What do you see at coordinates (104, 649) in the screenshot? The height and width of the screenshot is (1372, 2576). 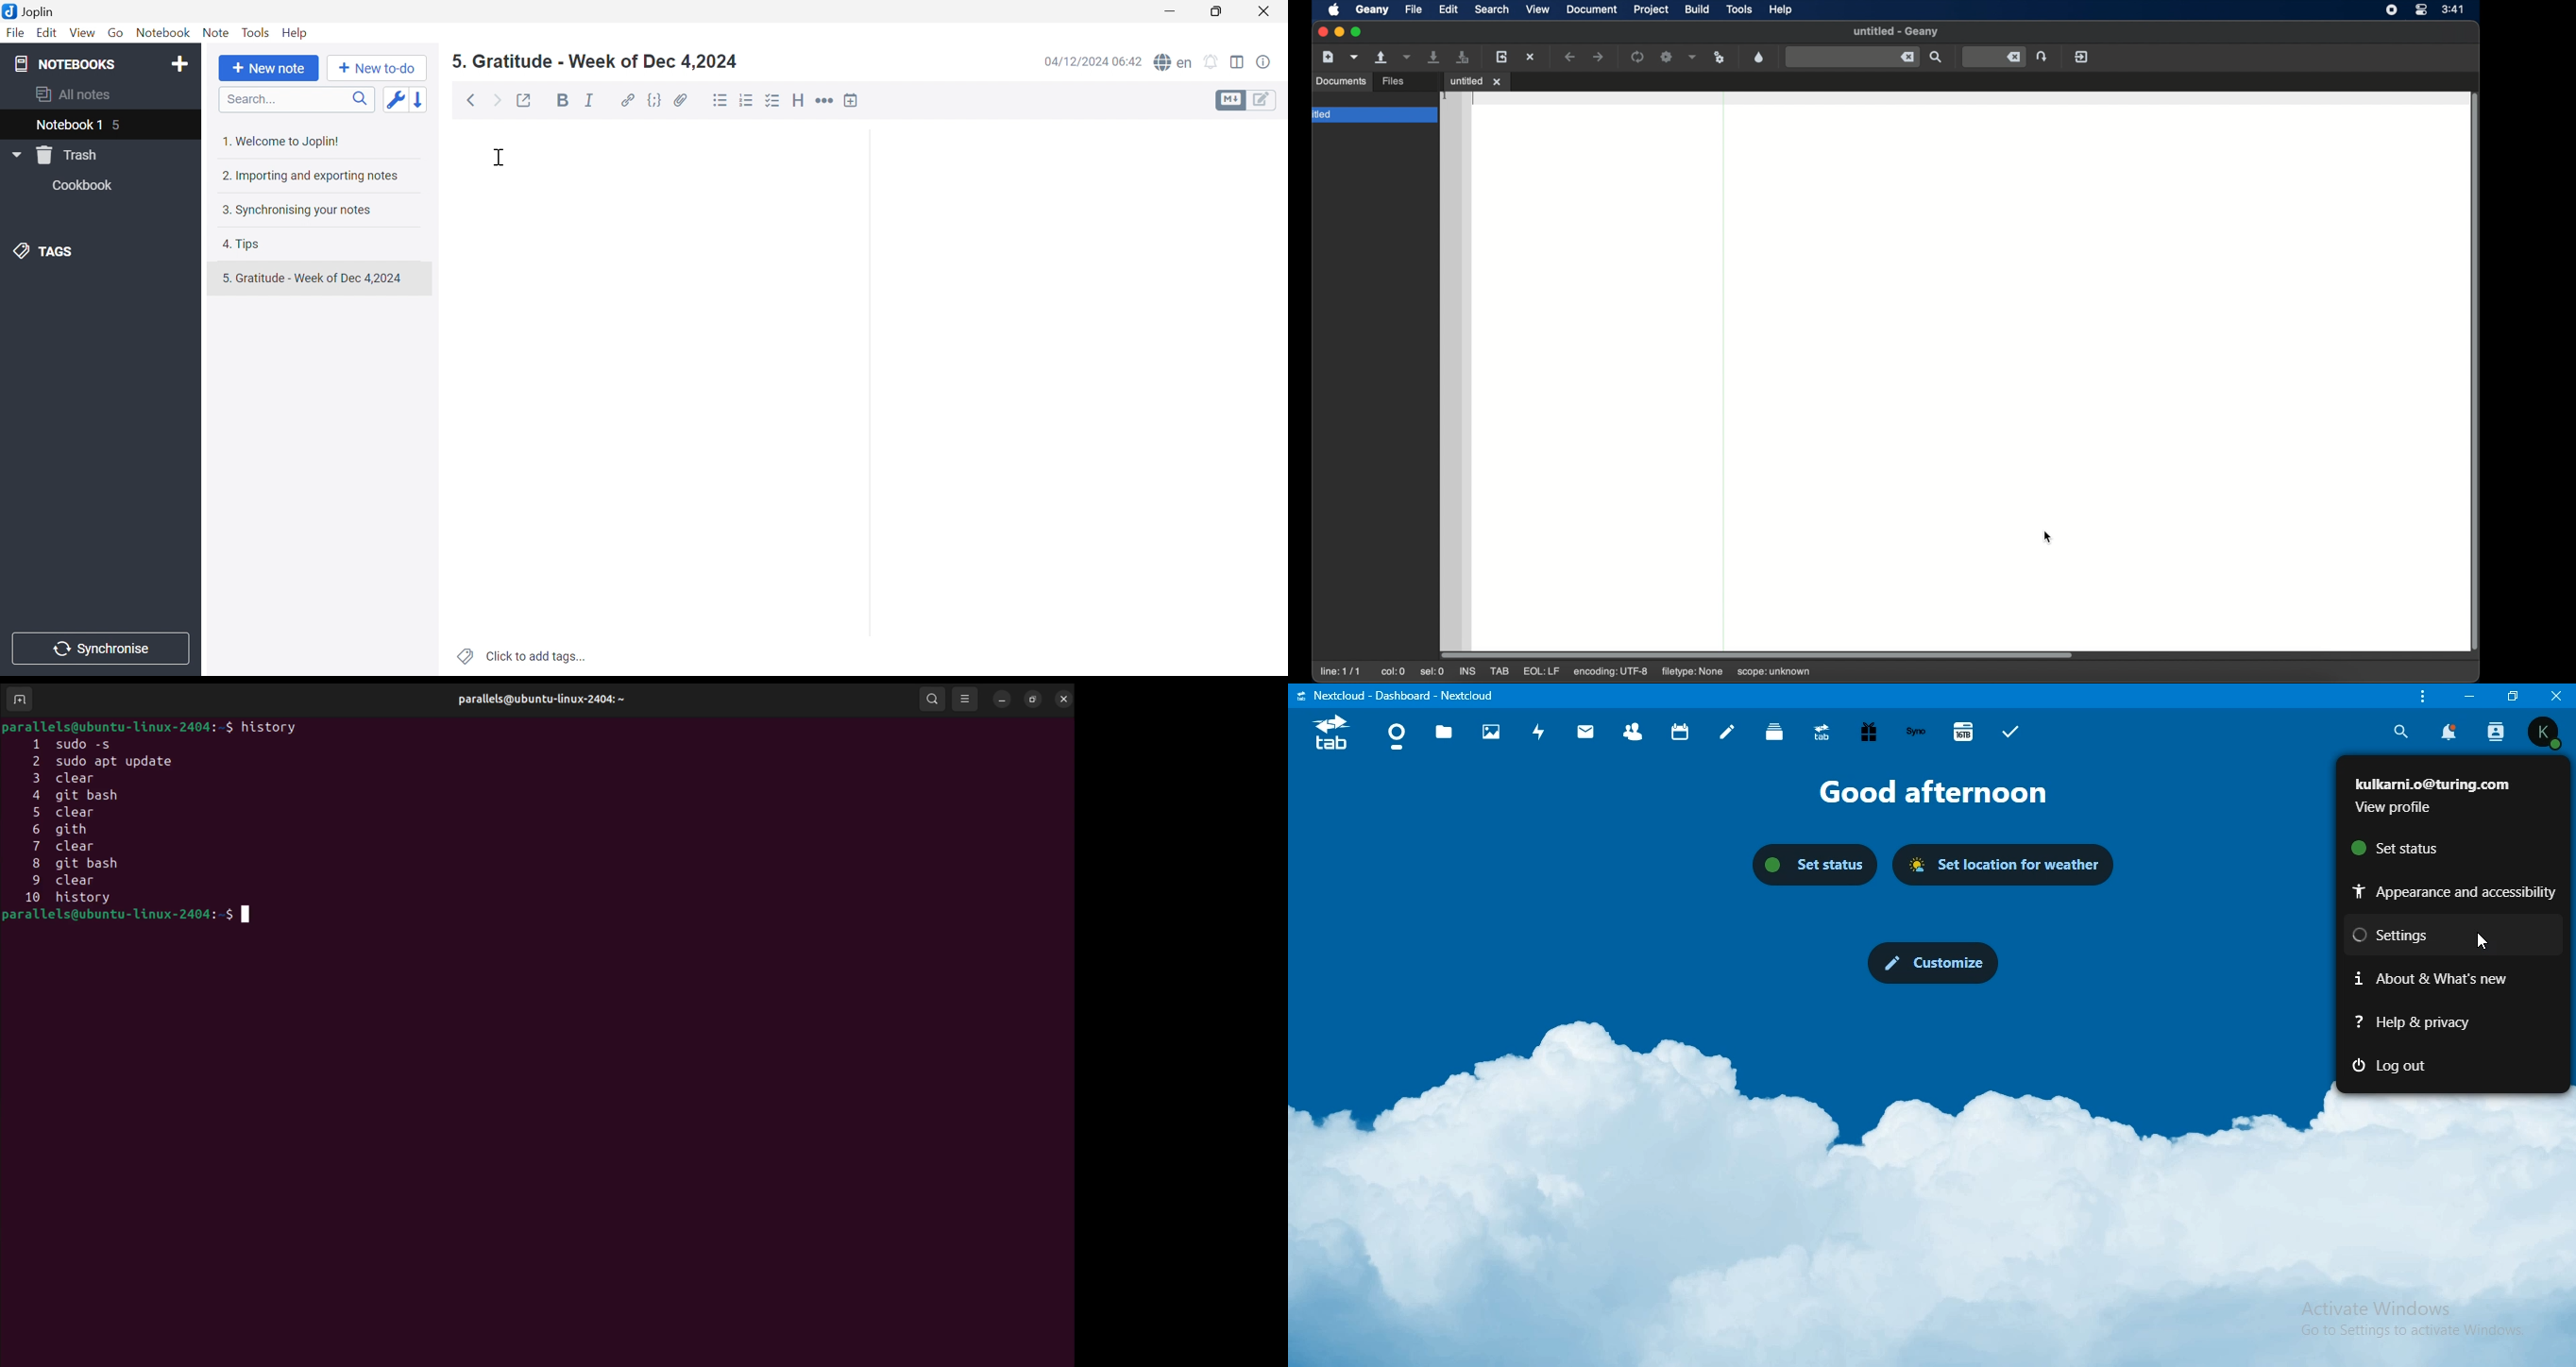 I see `Synchronise` at bounding box center [104, 649].